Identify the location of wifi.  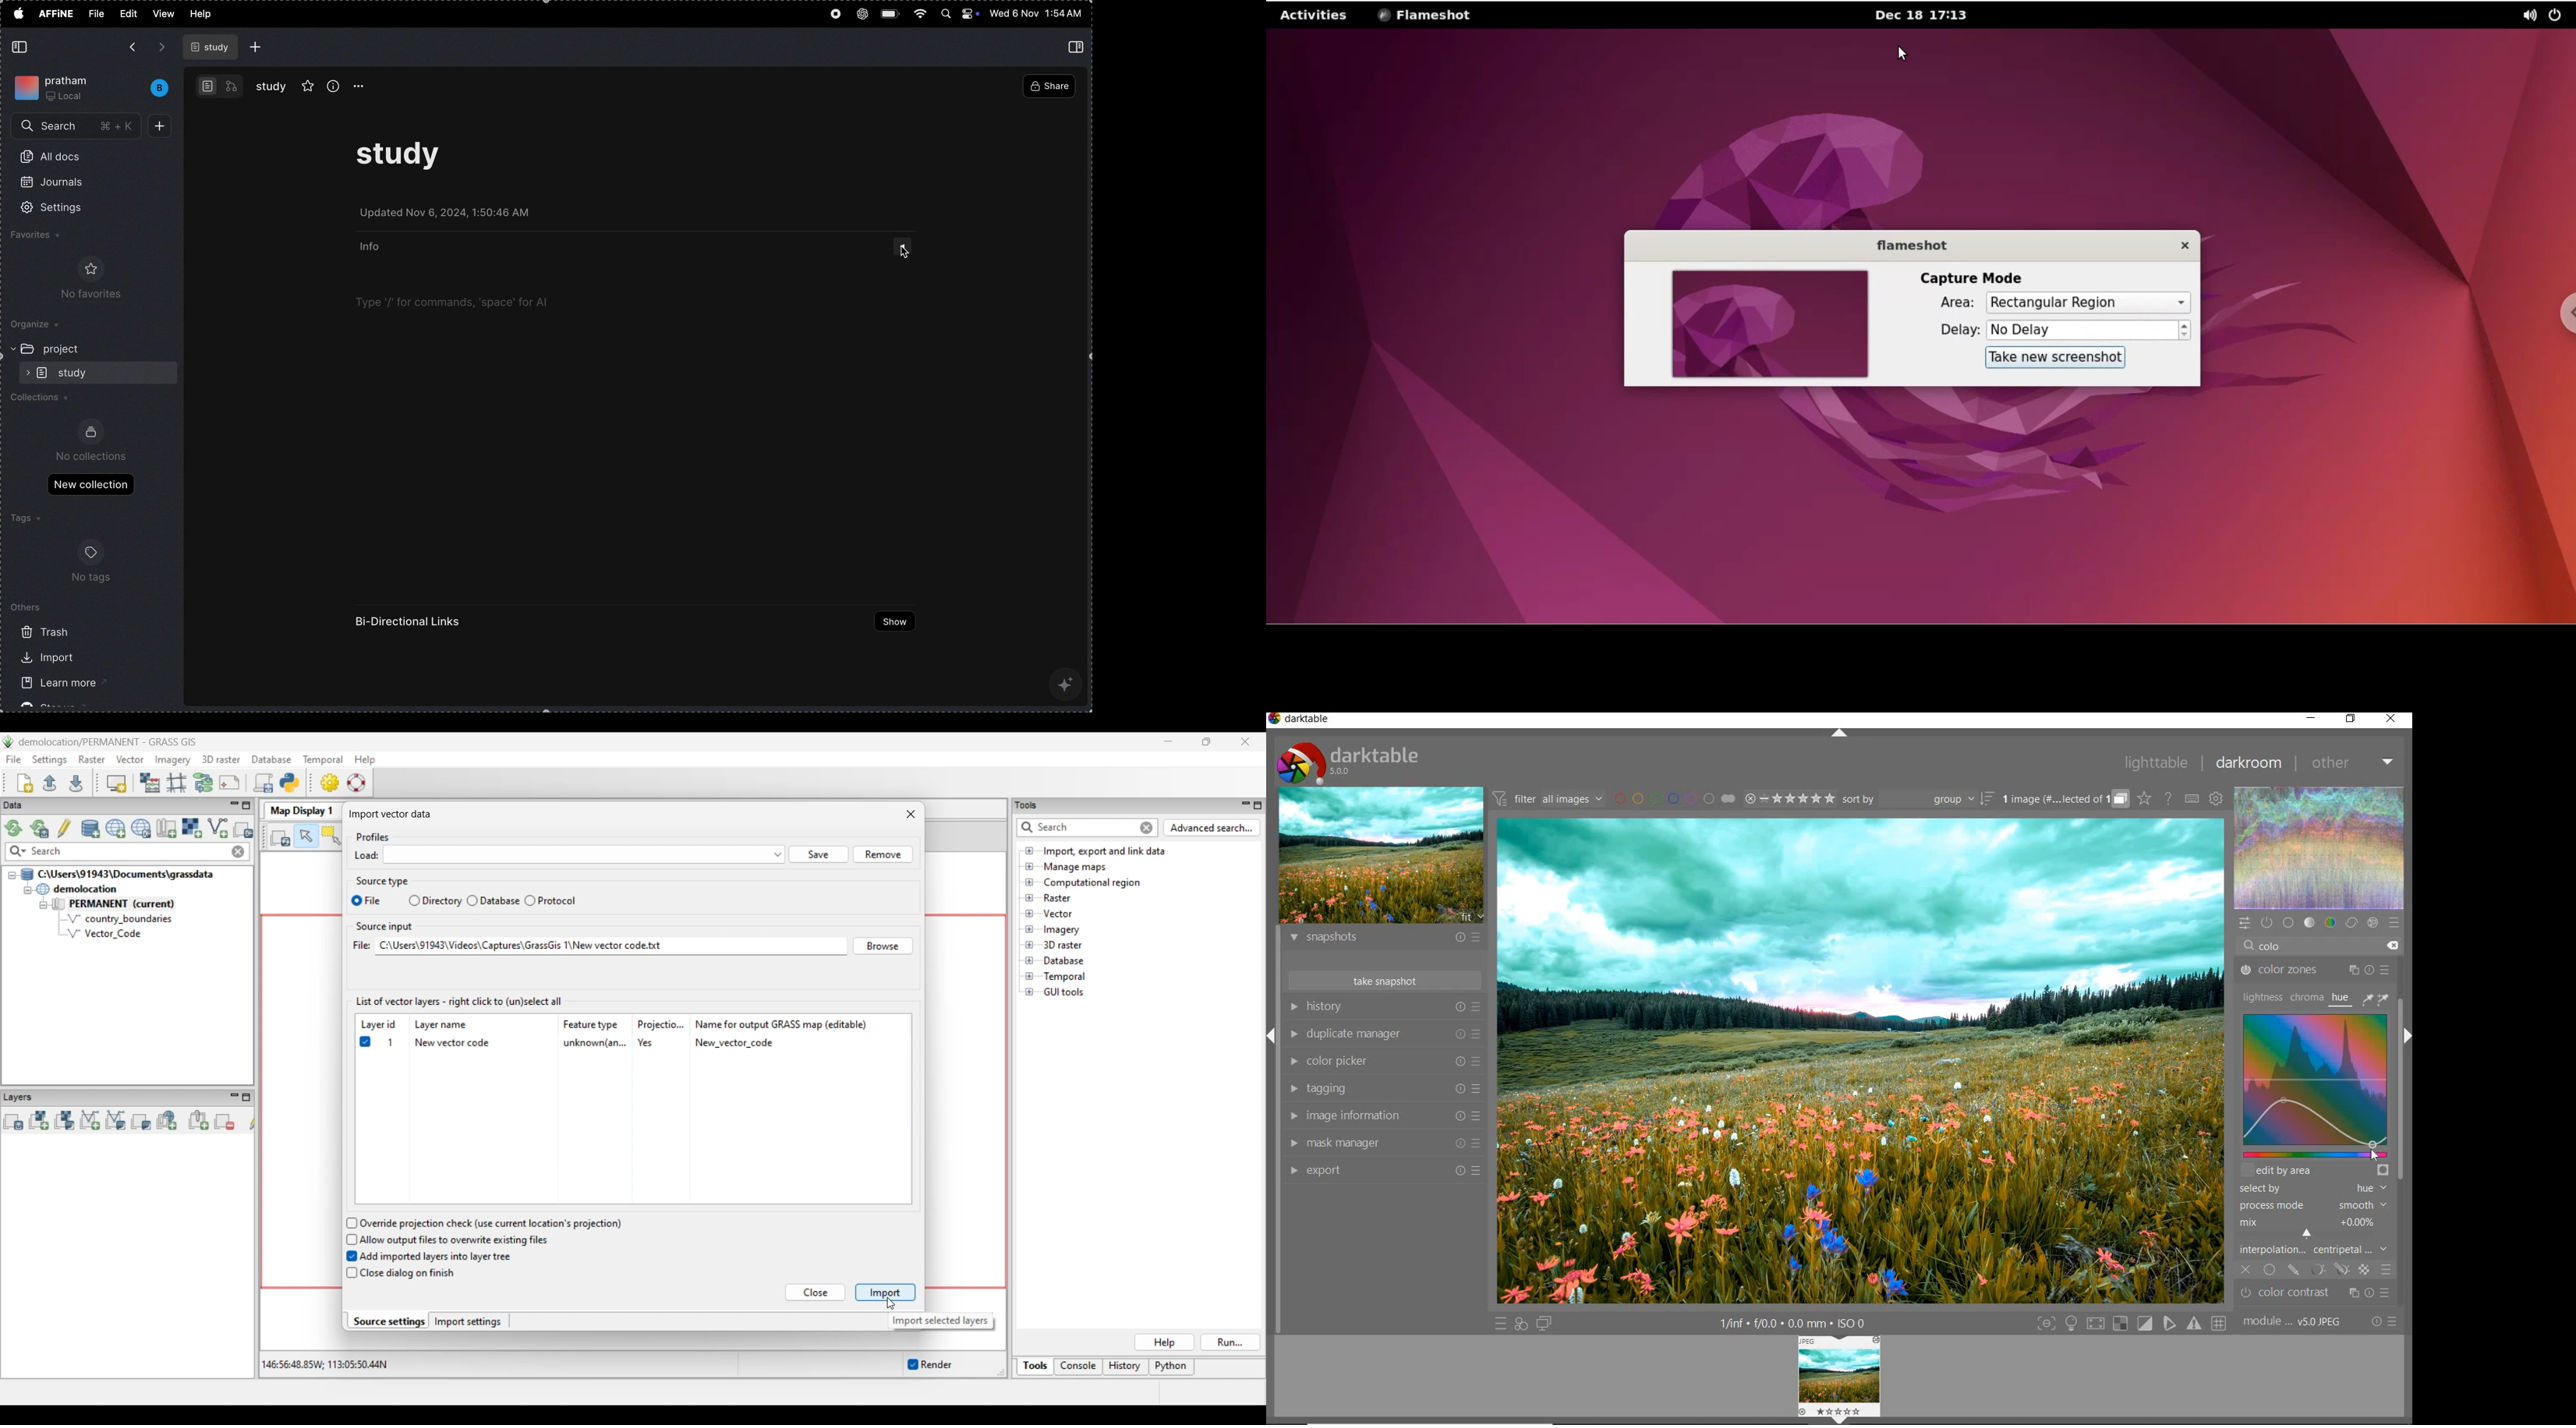
(921, 14).